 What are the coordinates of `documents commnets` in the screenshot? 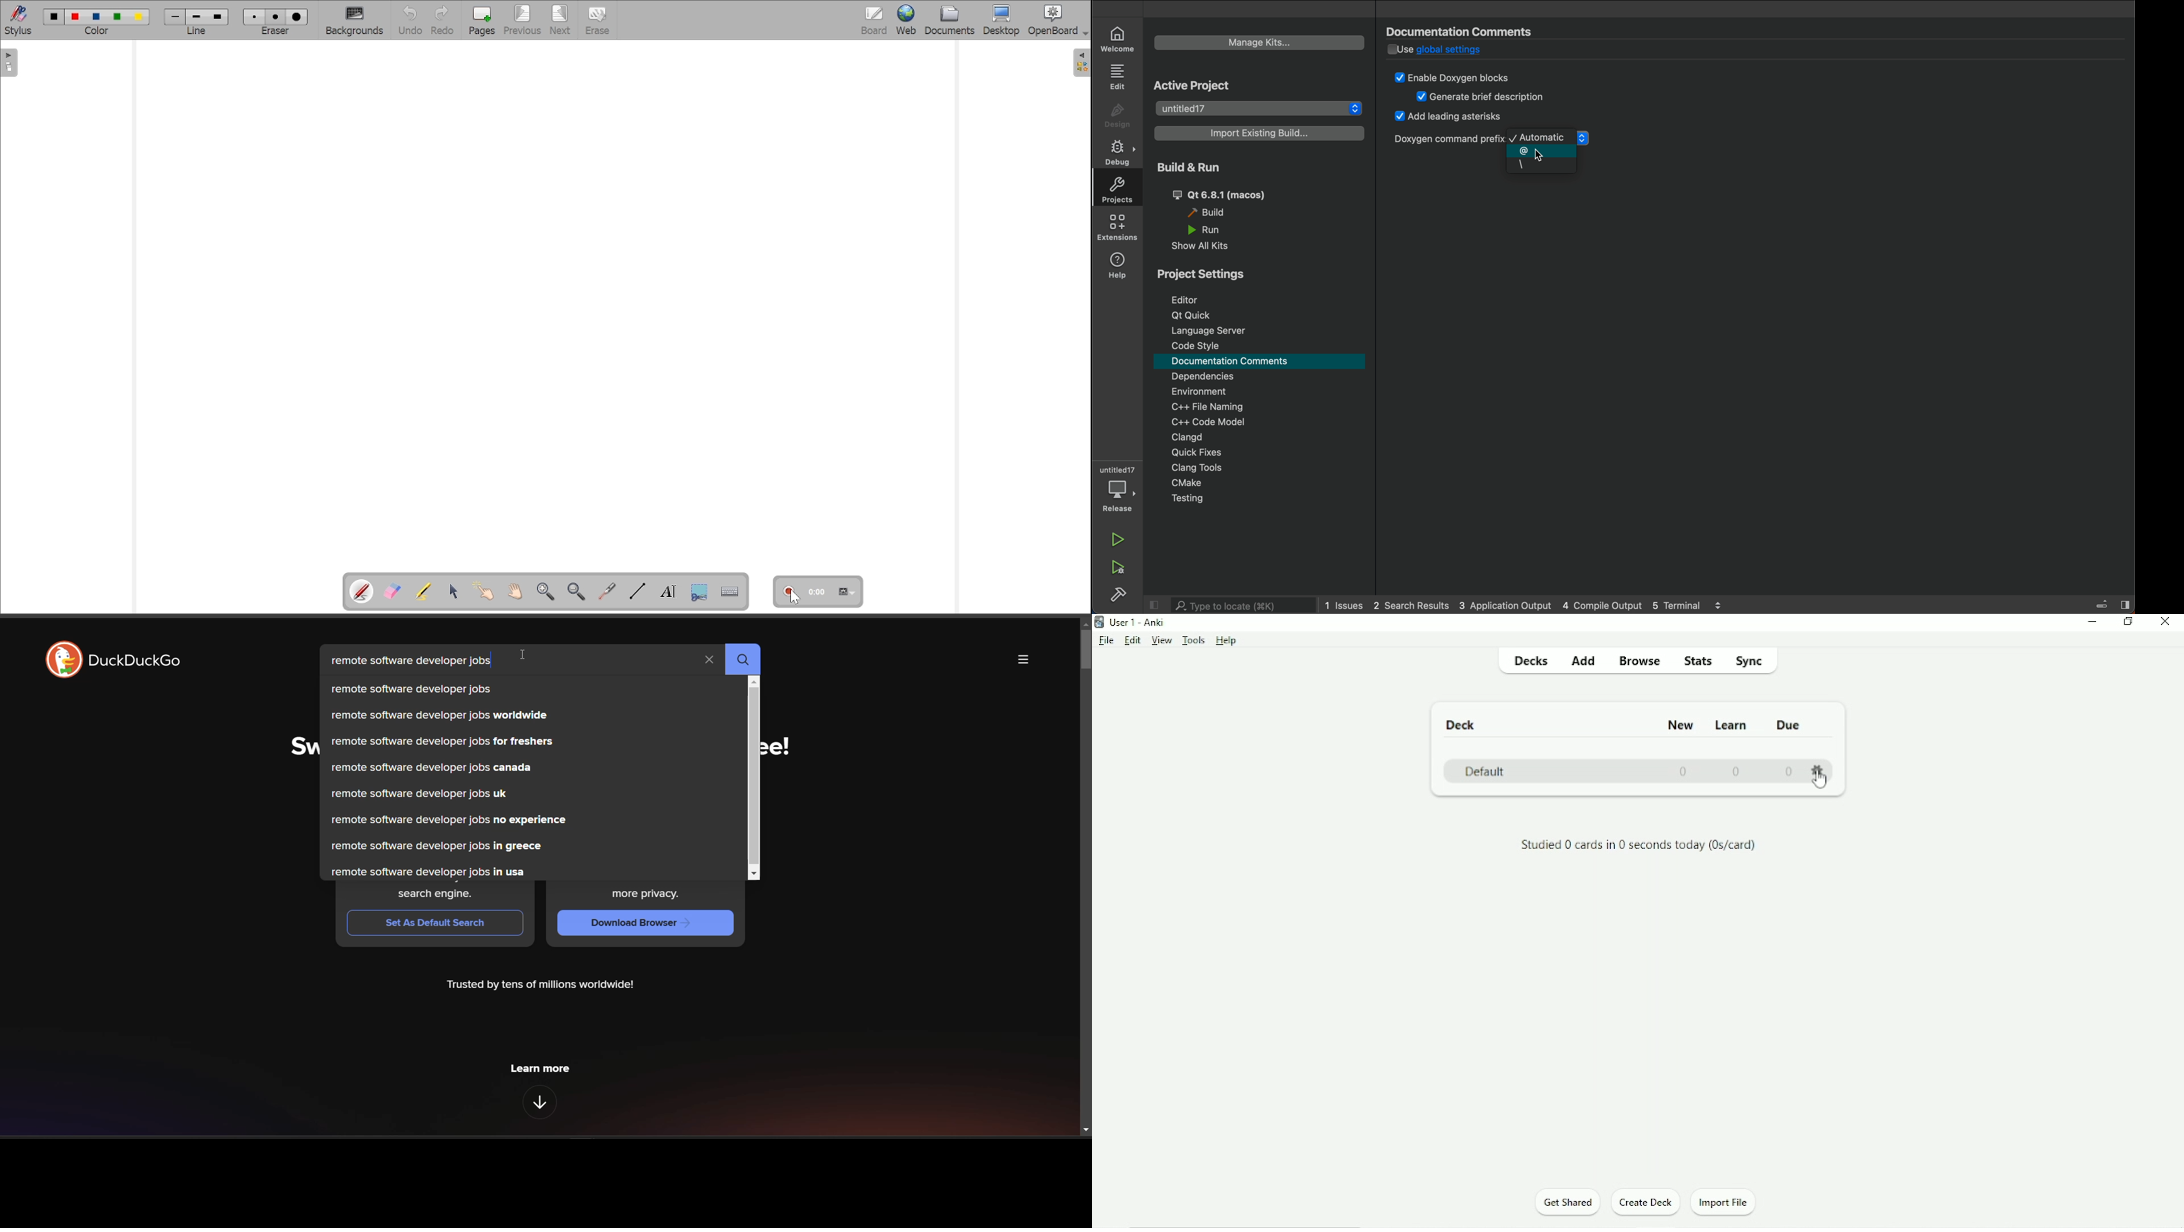 It's located at (1468, 31).